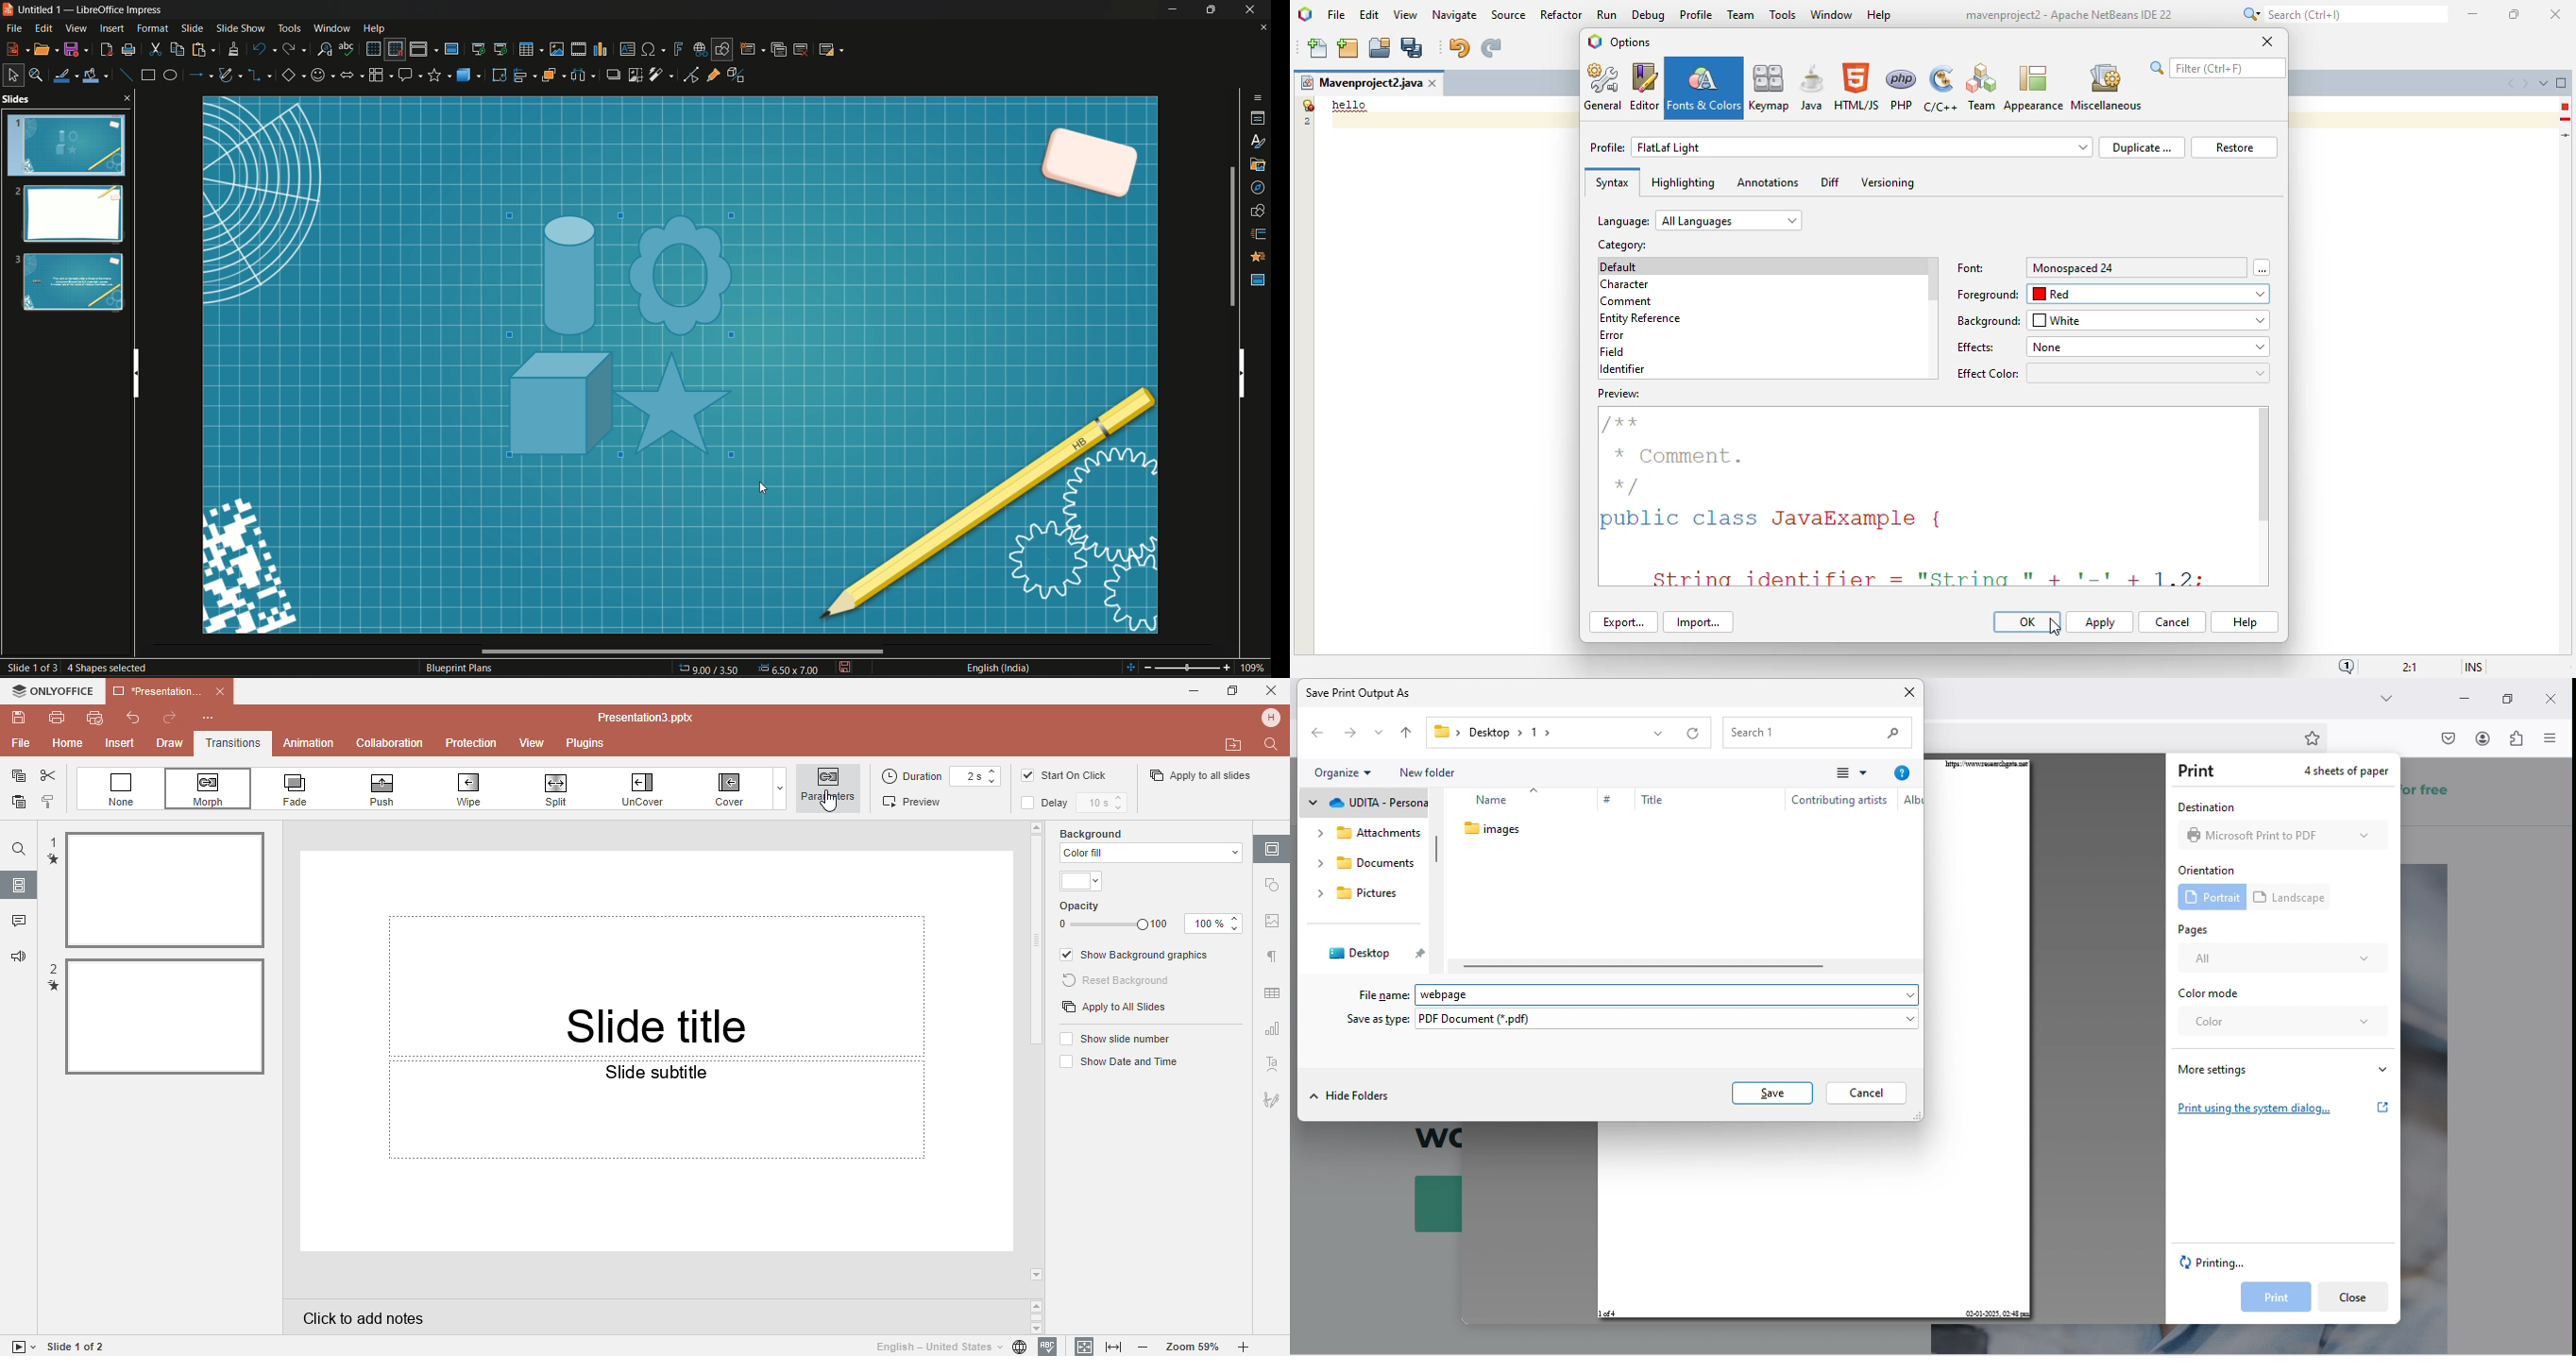  I want to click on new slide, so click(752, 49).